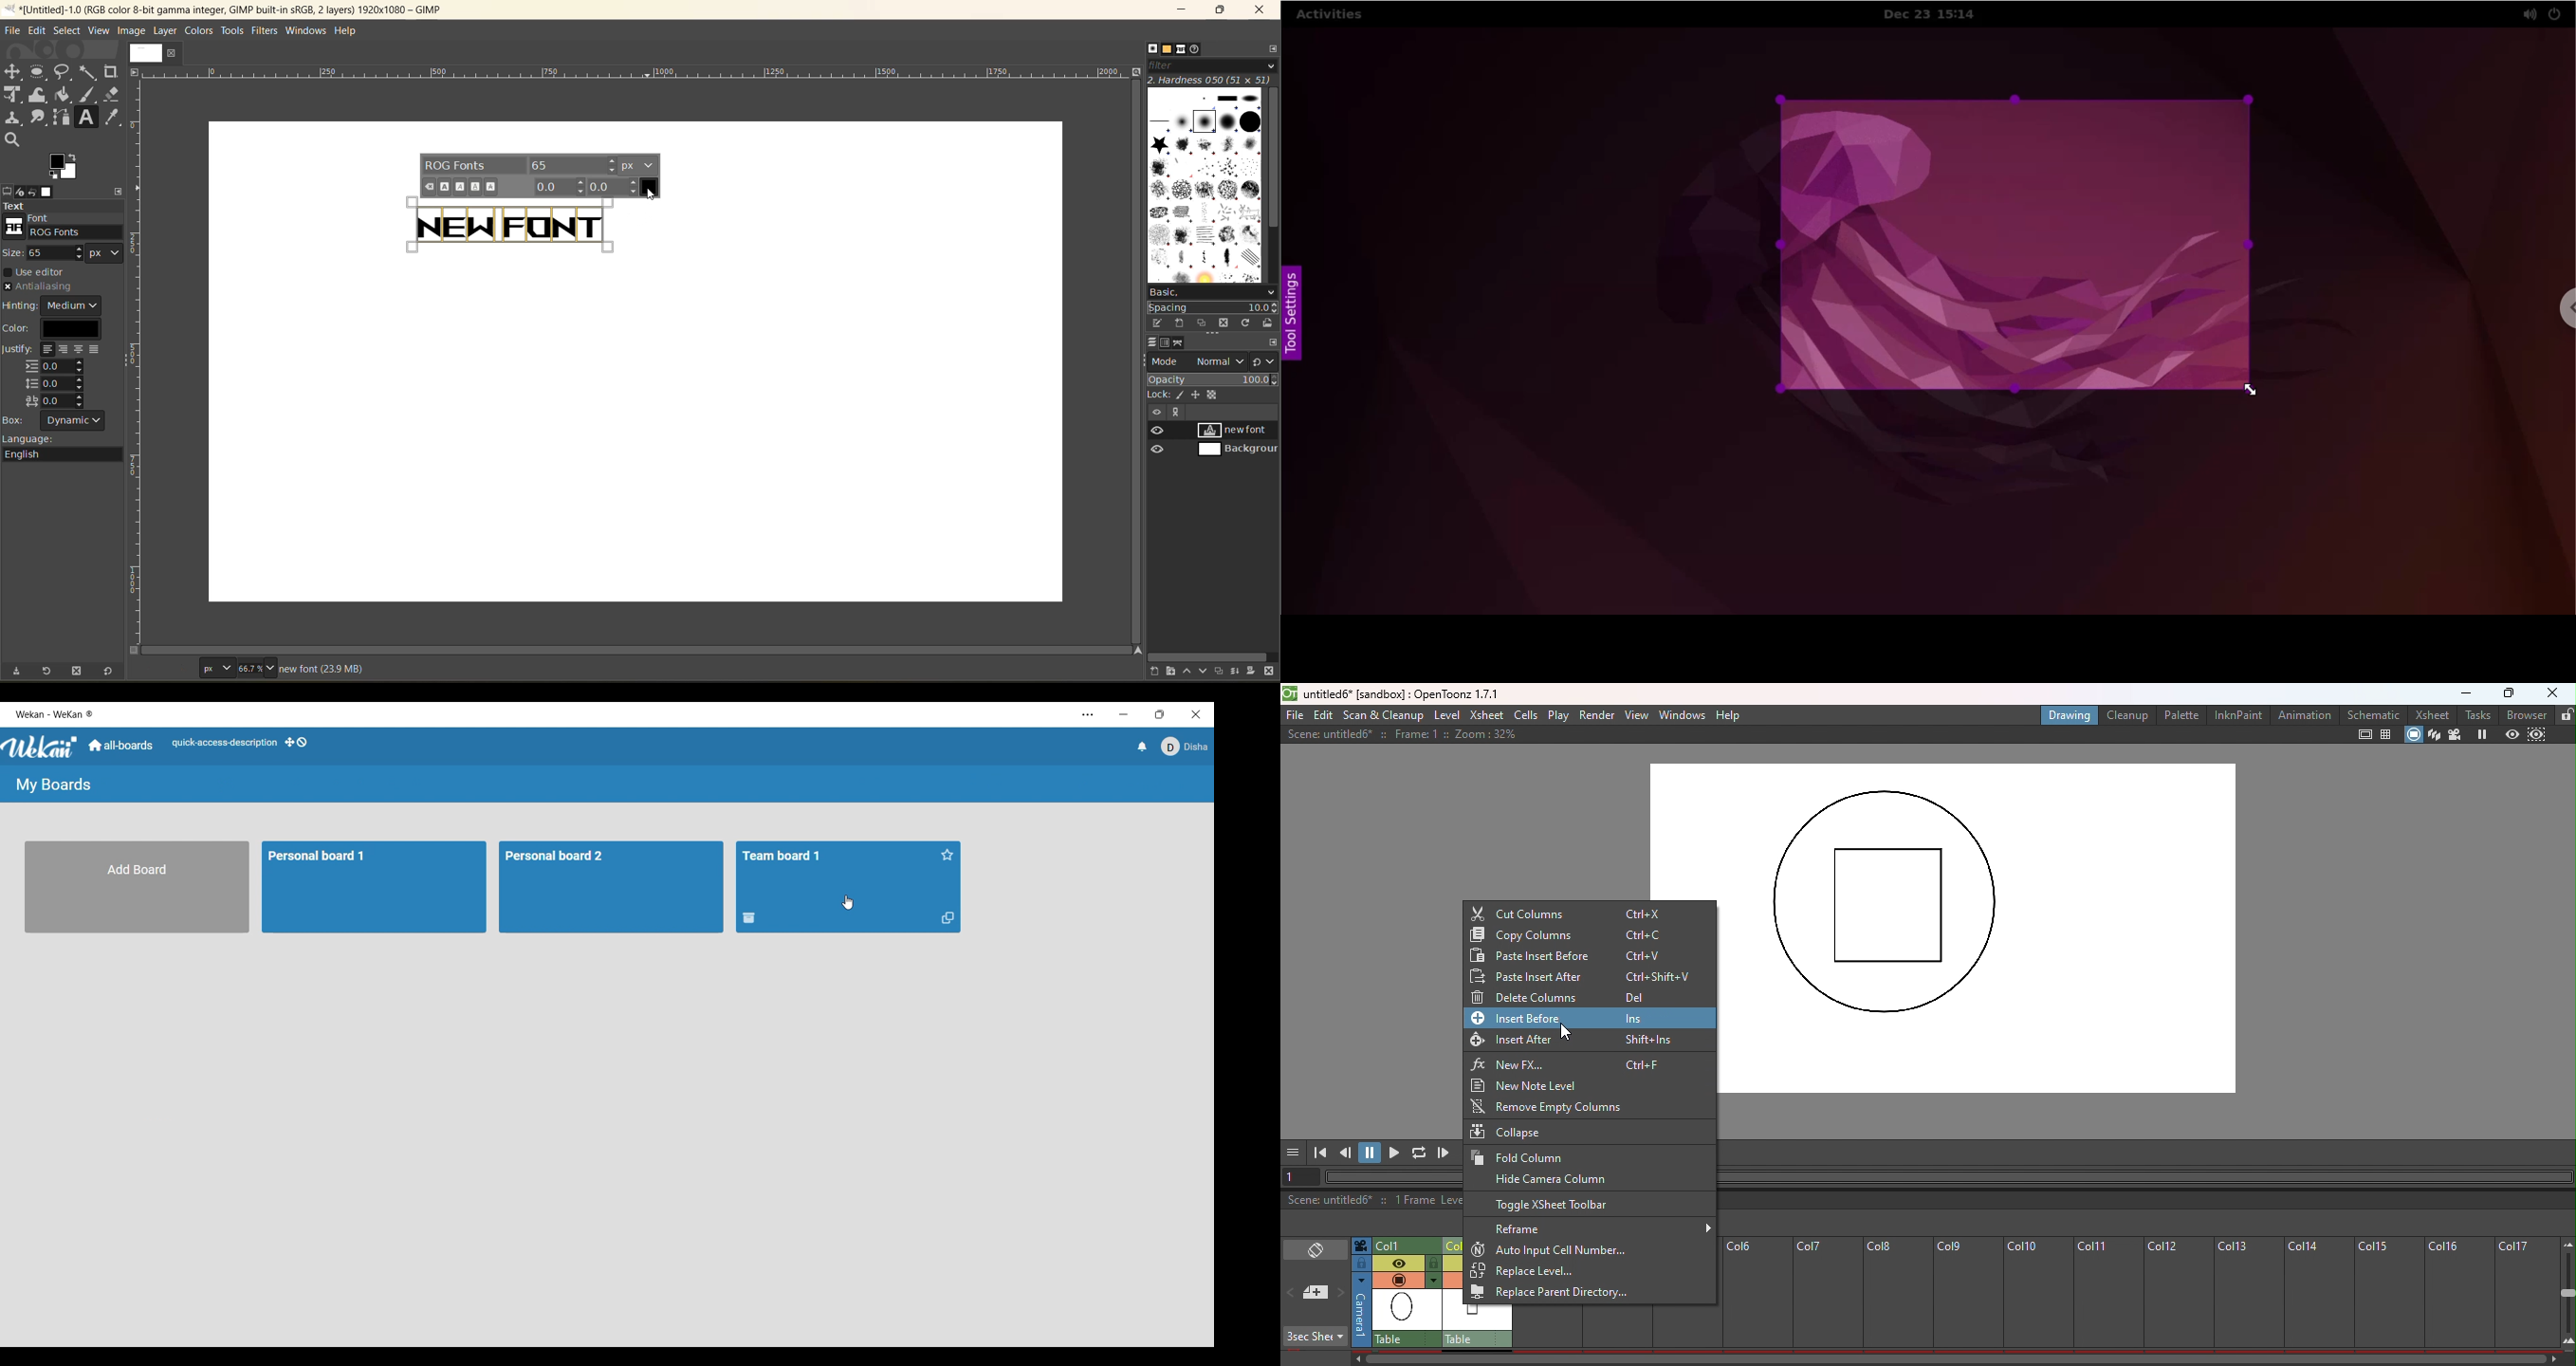  What do you see at coordinates (1564, 1017) in the screenshot?
I see `Insert before` at bounding box center [1564, 1017].